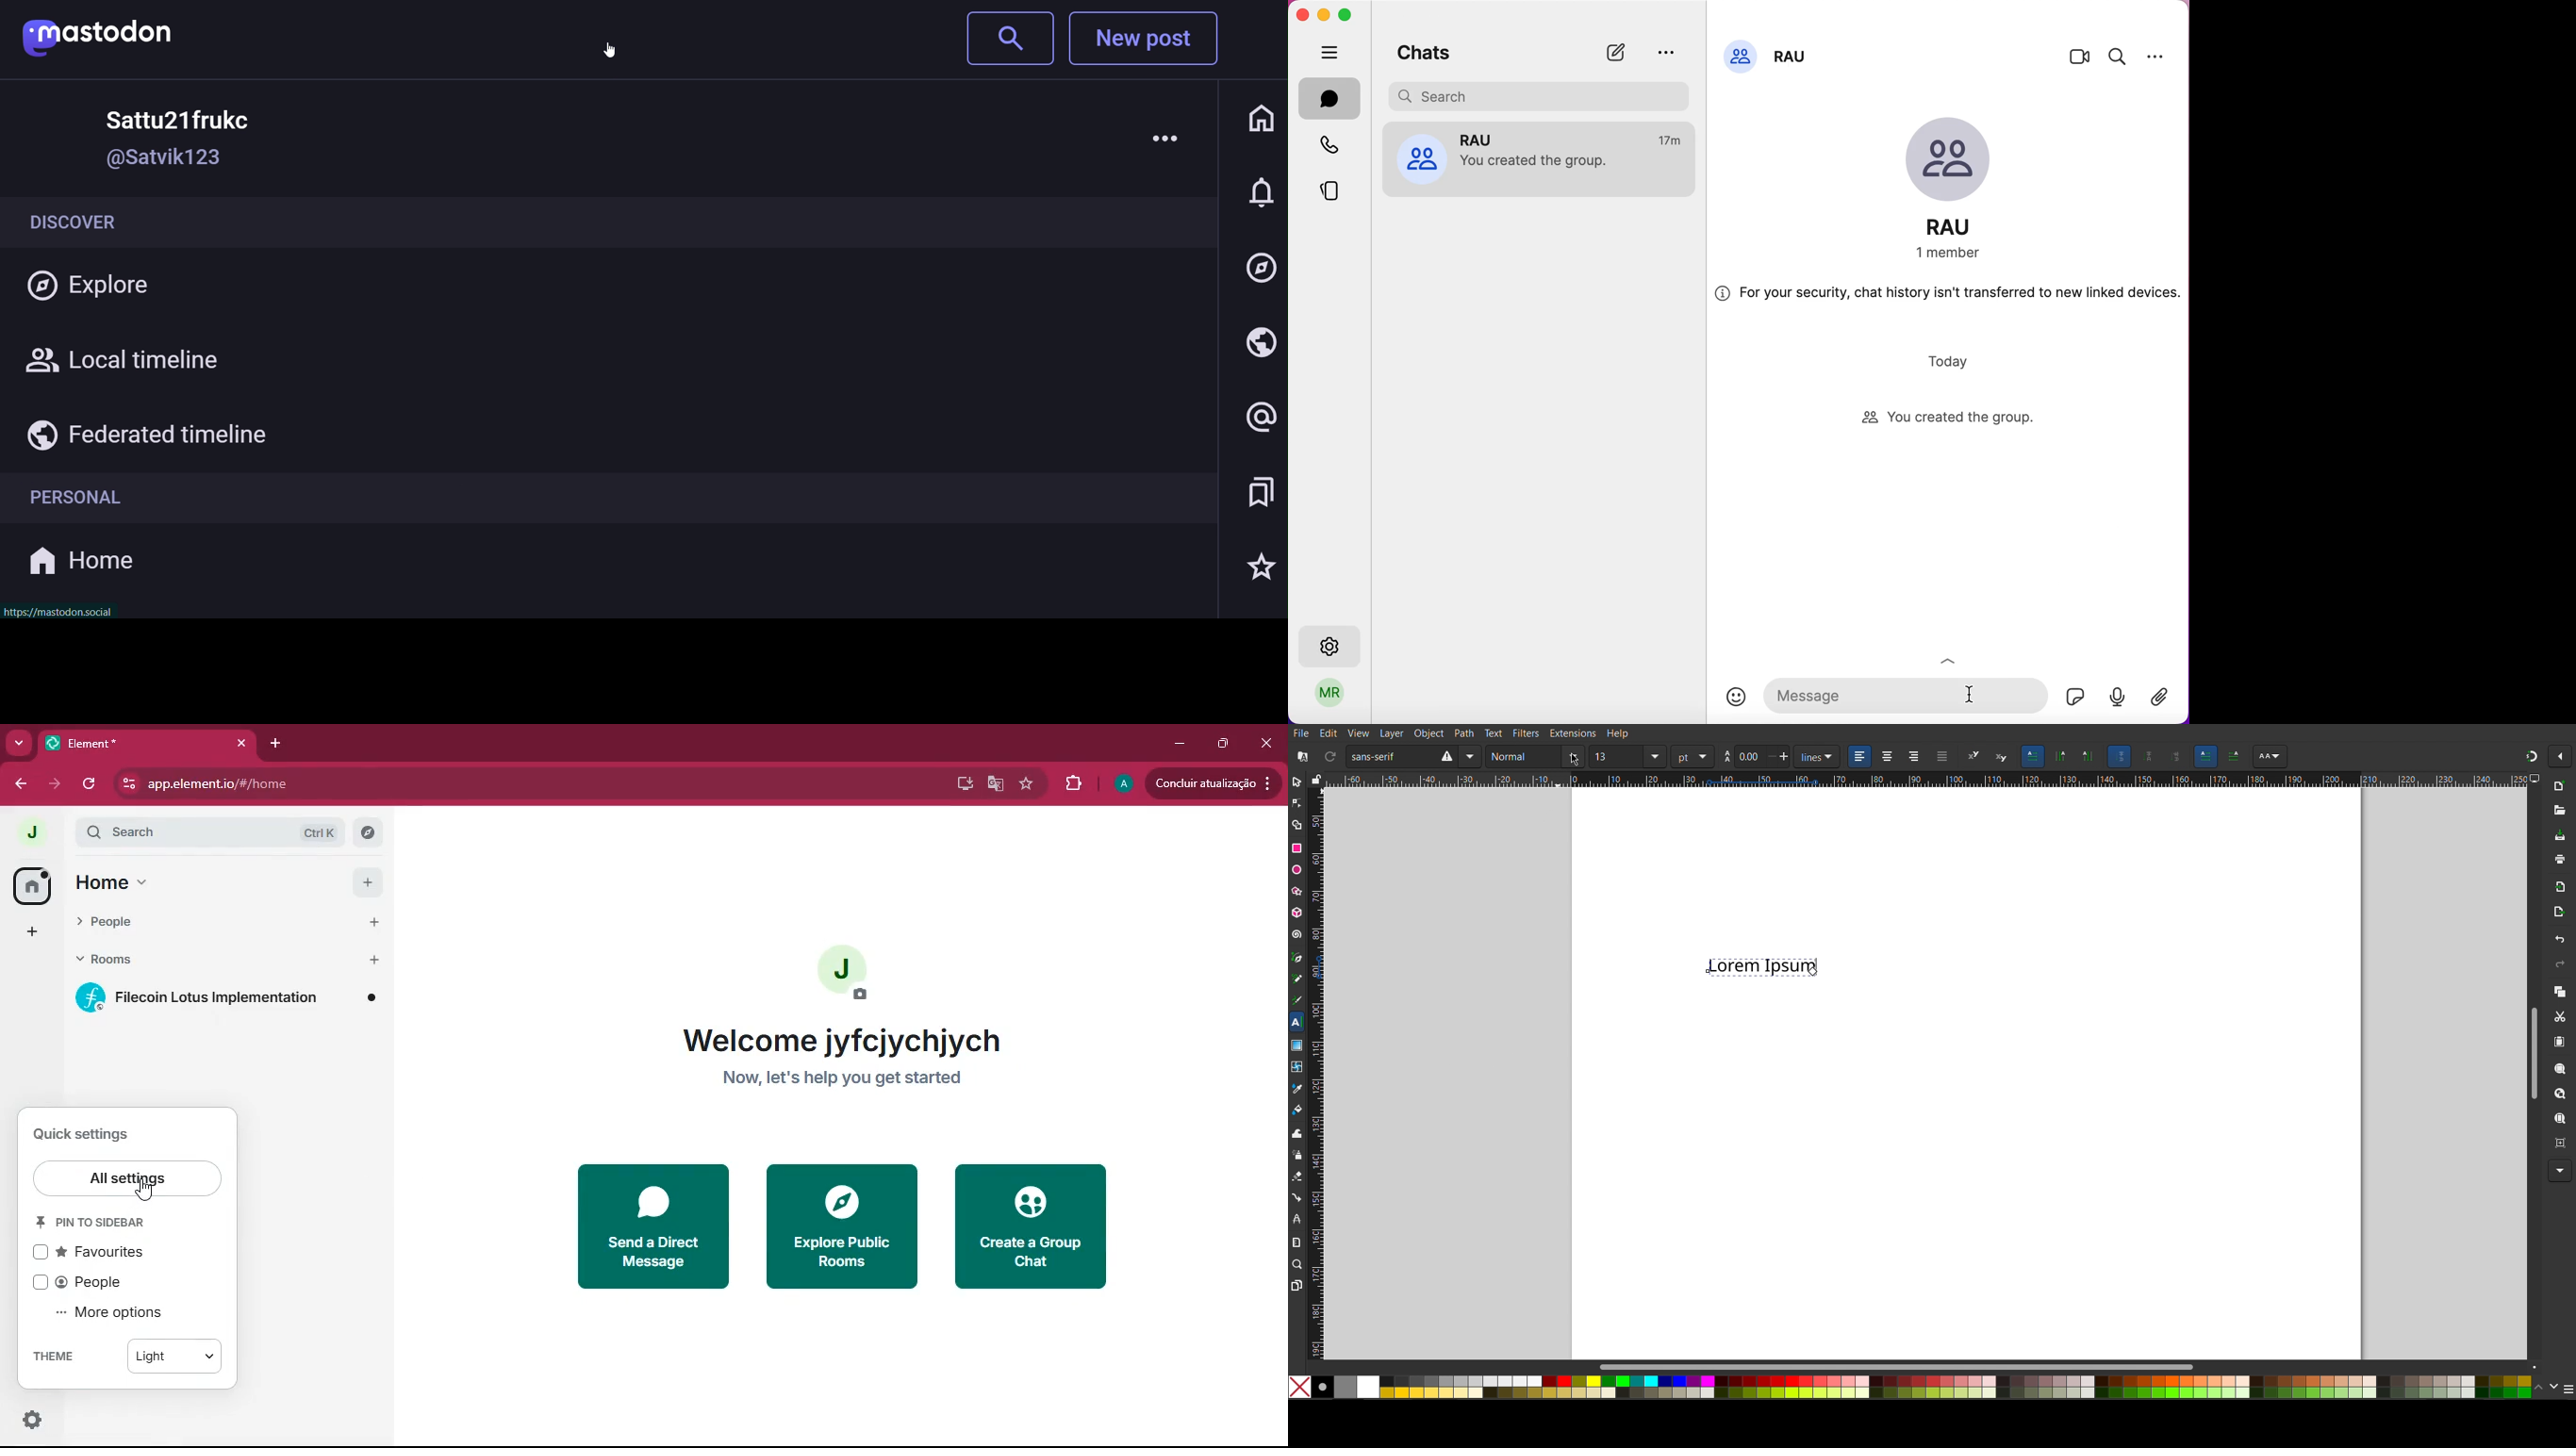 The width and height of the screenshot is (2576, 1456). What do you see at coordinates (105, 1252) in the screenshot?
I see `favourites` at bounding box center [105, 1252].